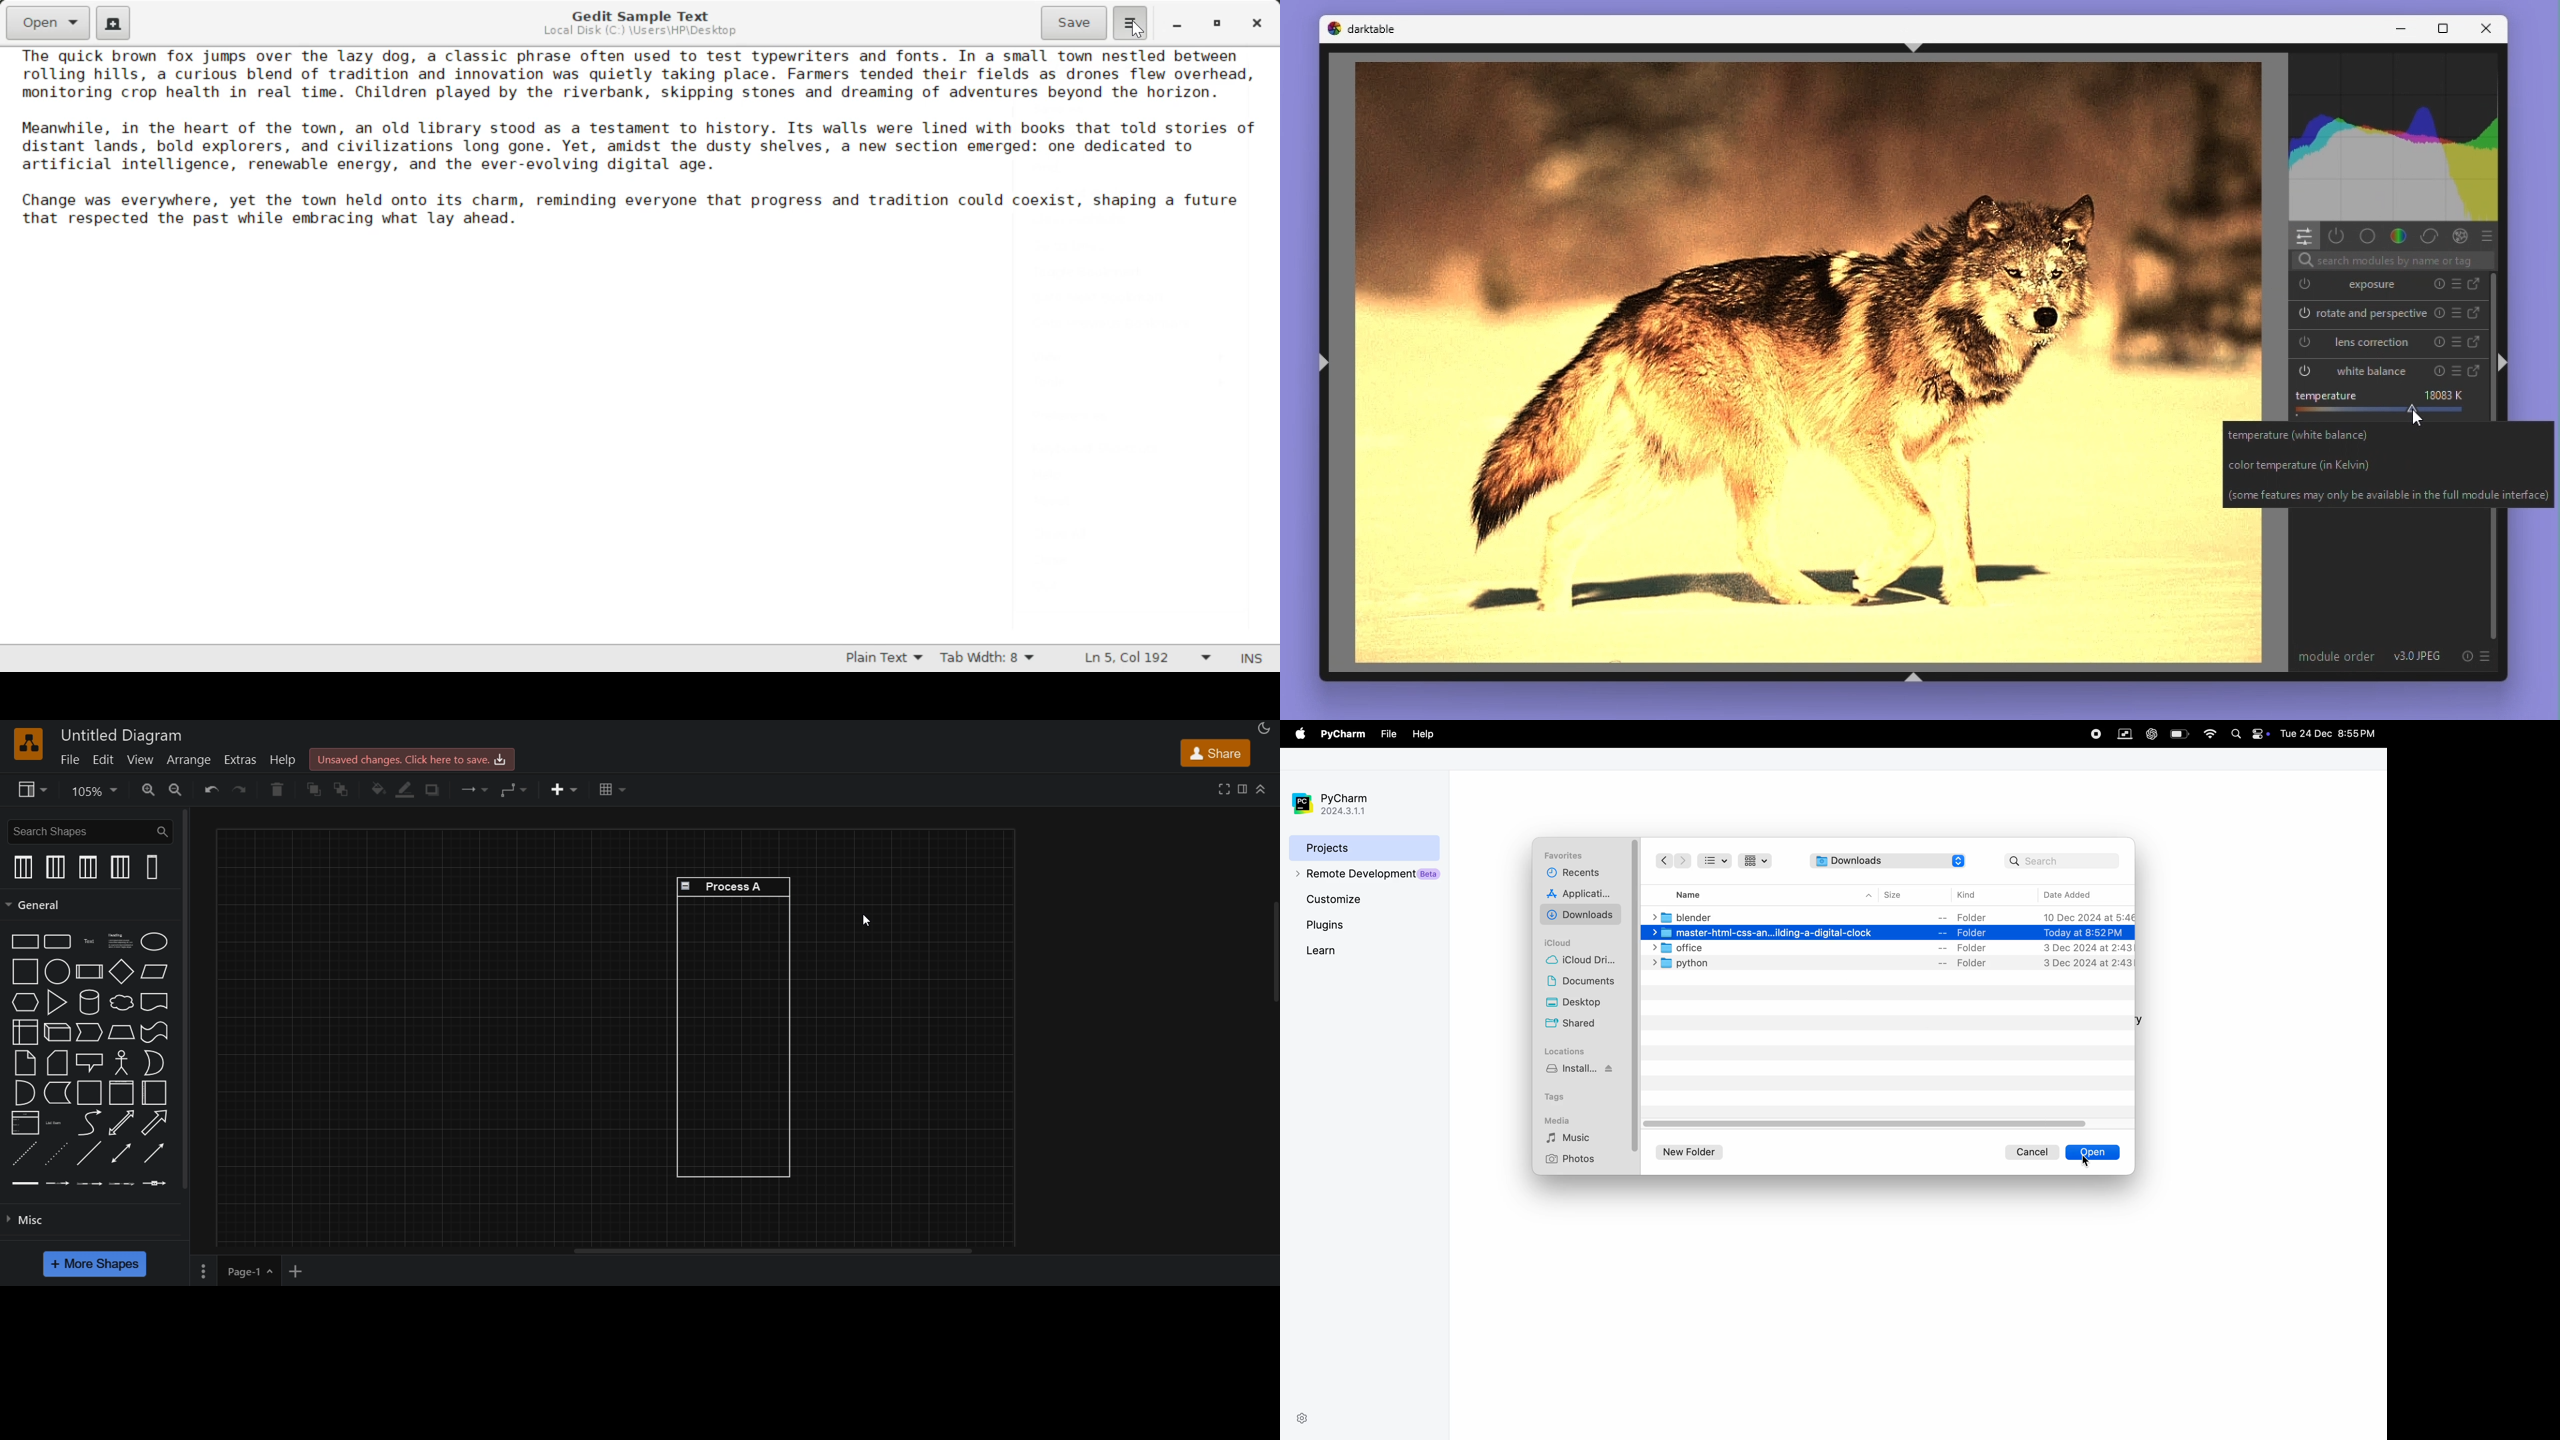  Describe the element at coordinates (153, 1094) in the screenshot. I see `vertical container` at that location.